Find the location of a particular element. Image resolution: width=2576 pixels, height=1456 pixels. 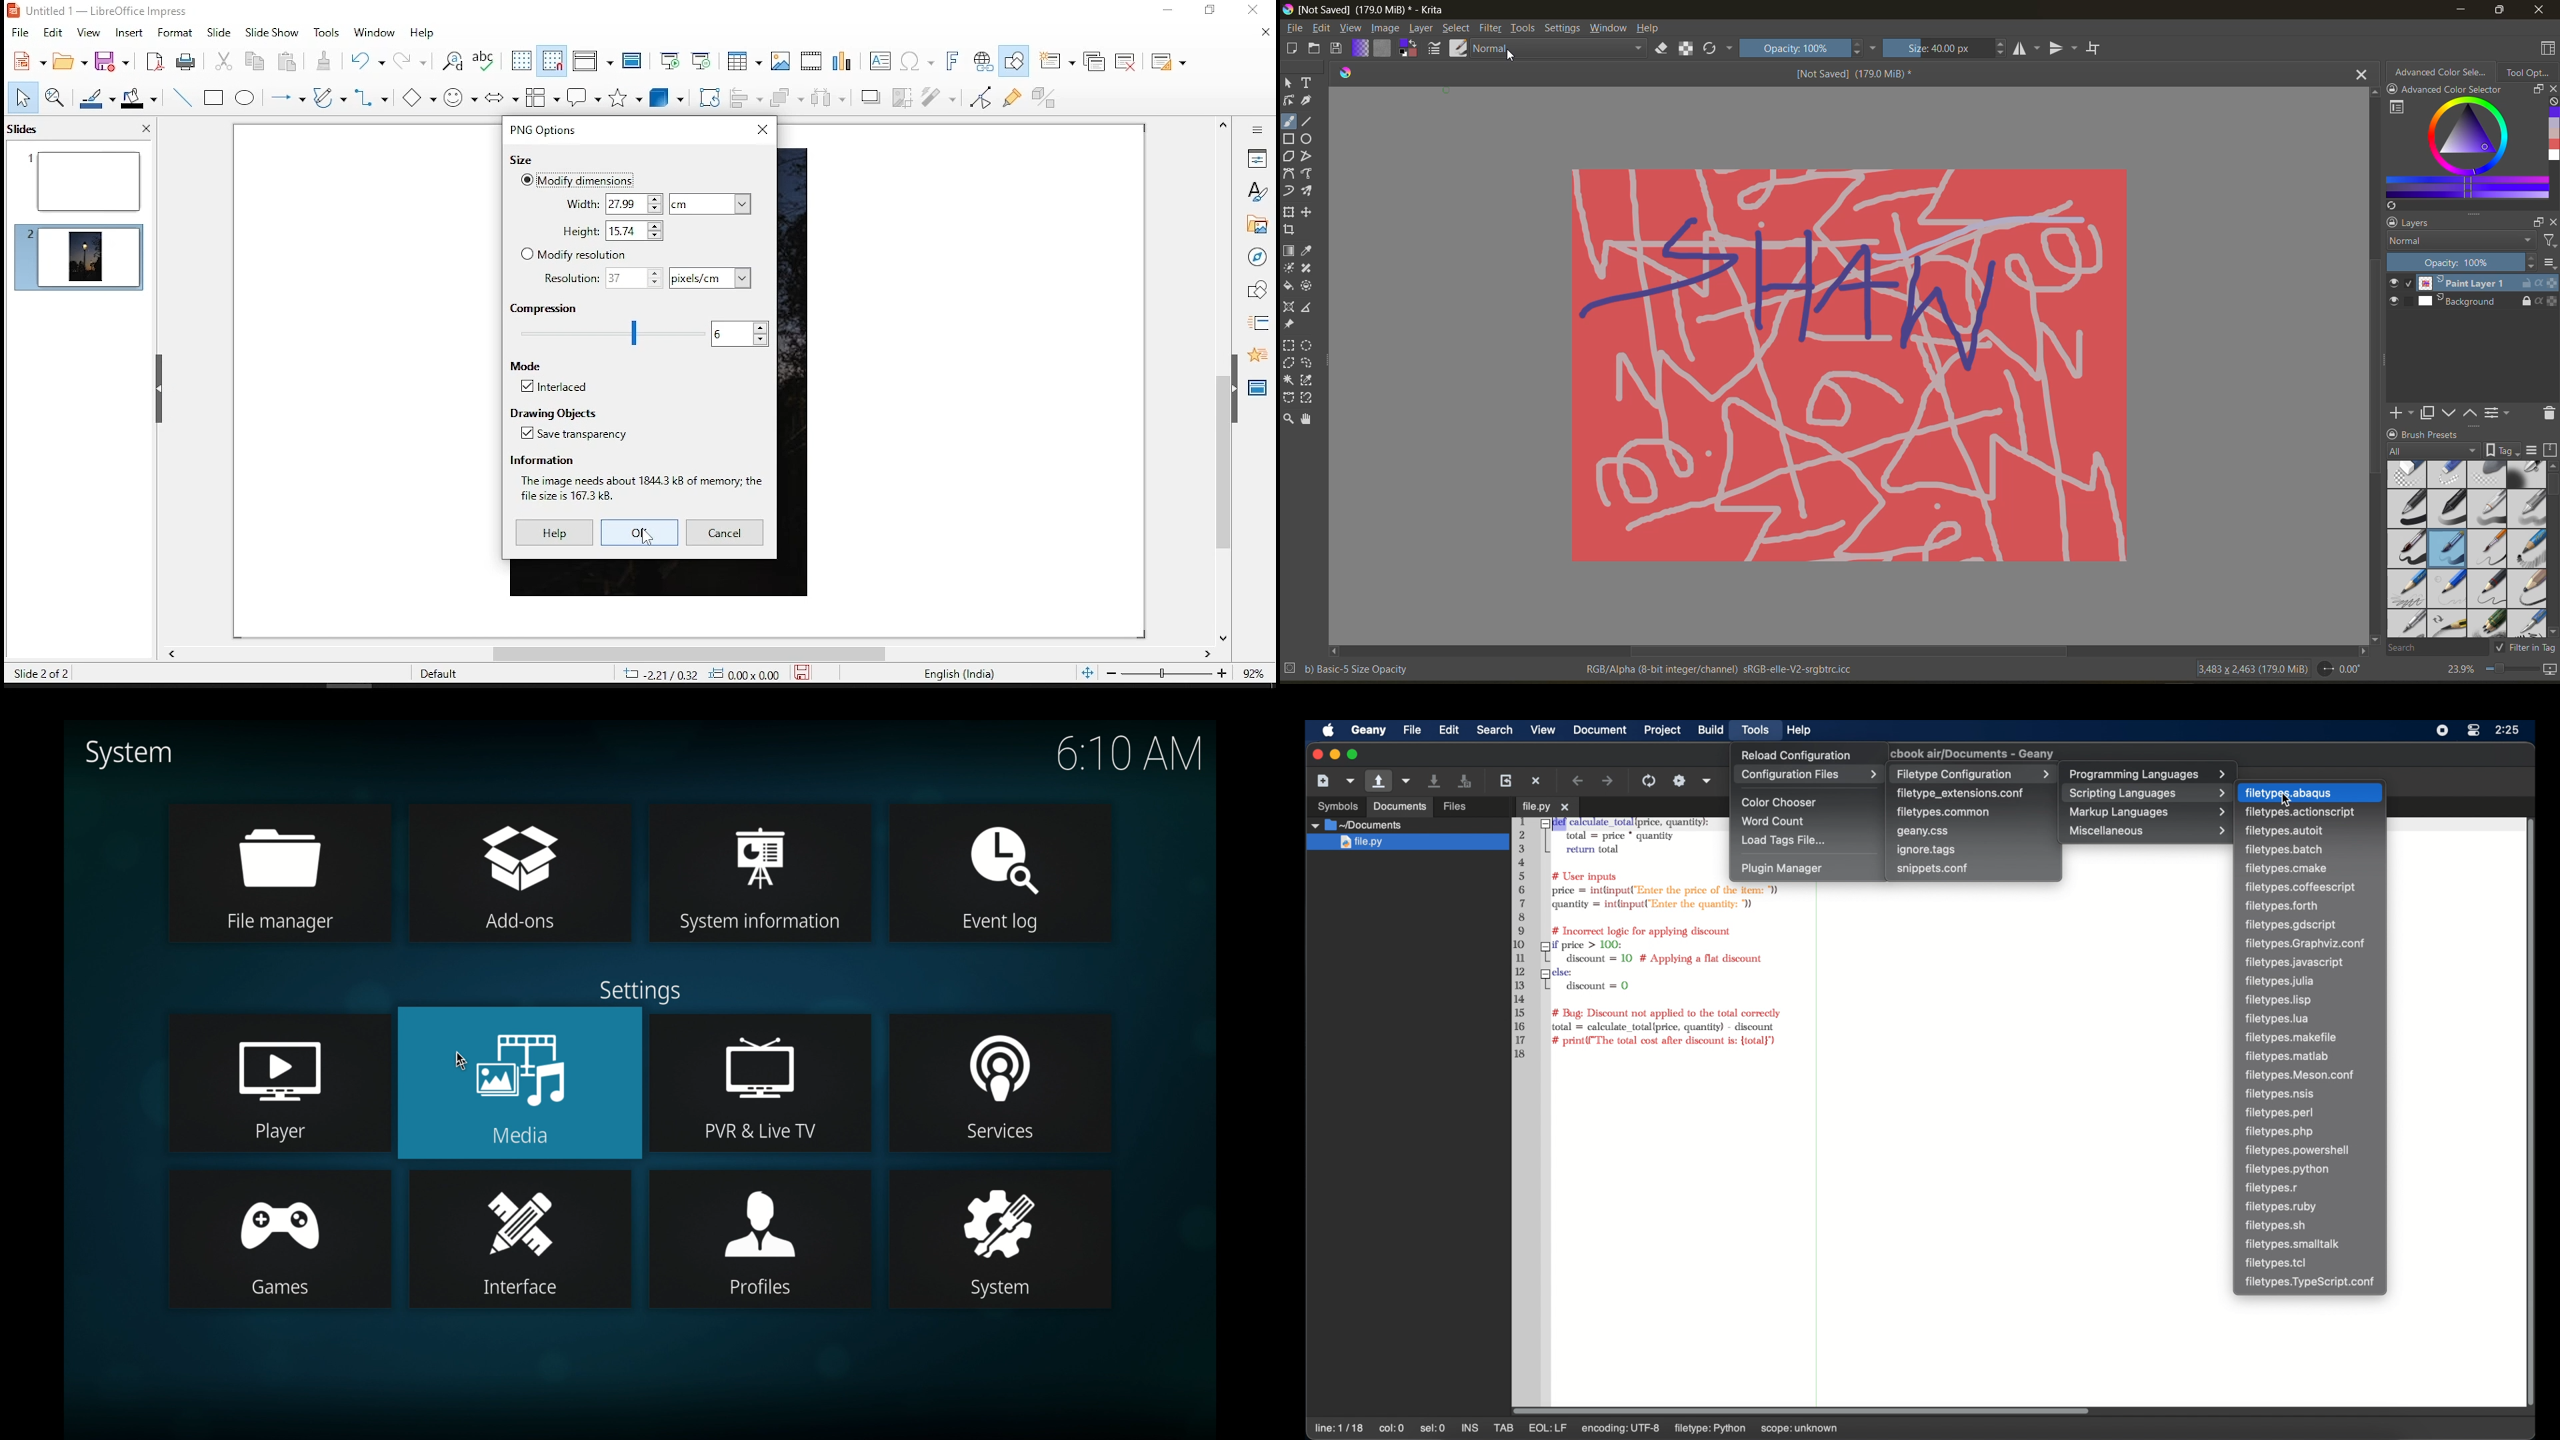

hyperlink is located at coordinates (983, 59).